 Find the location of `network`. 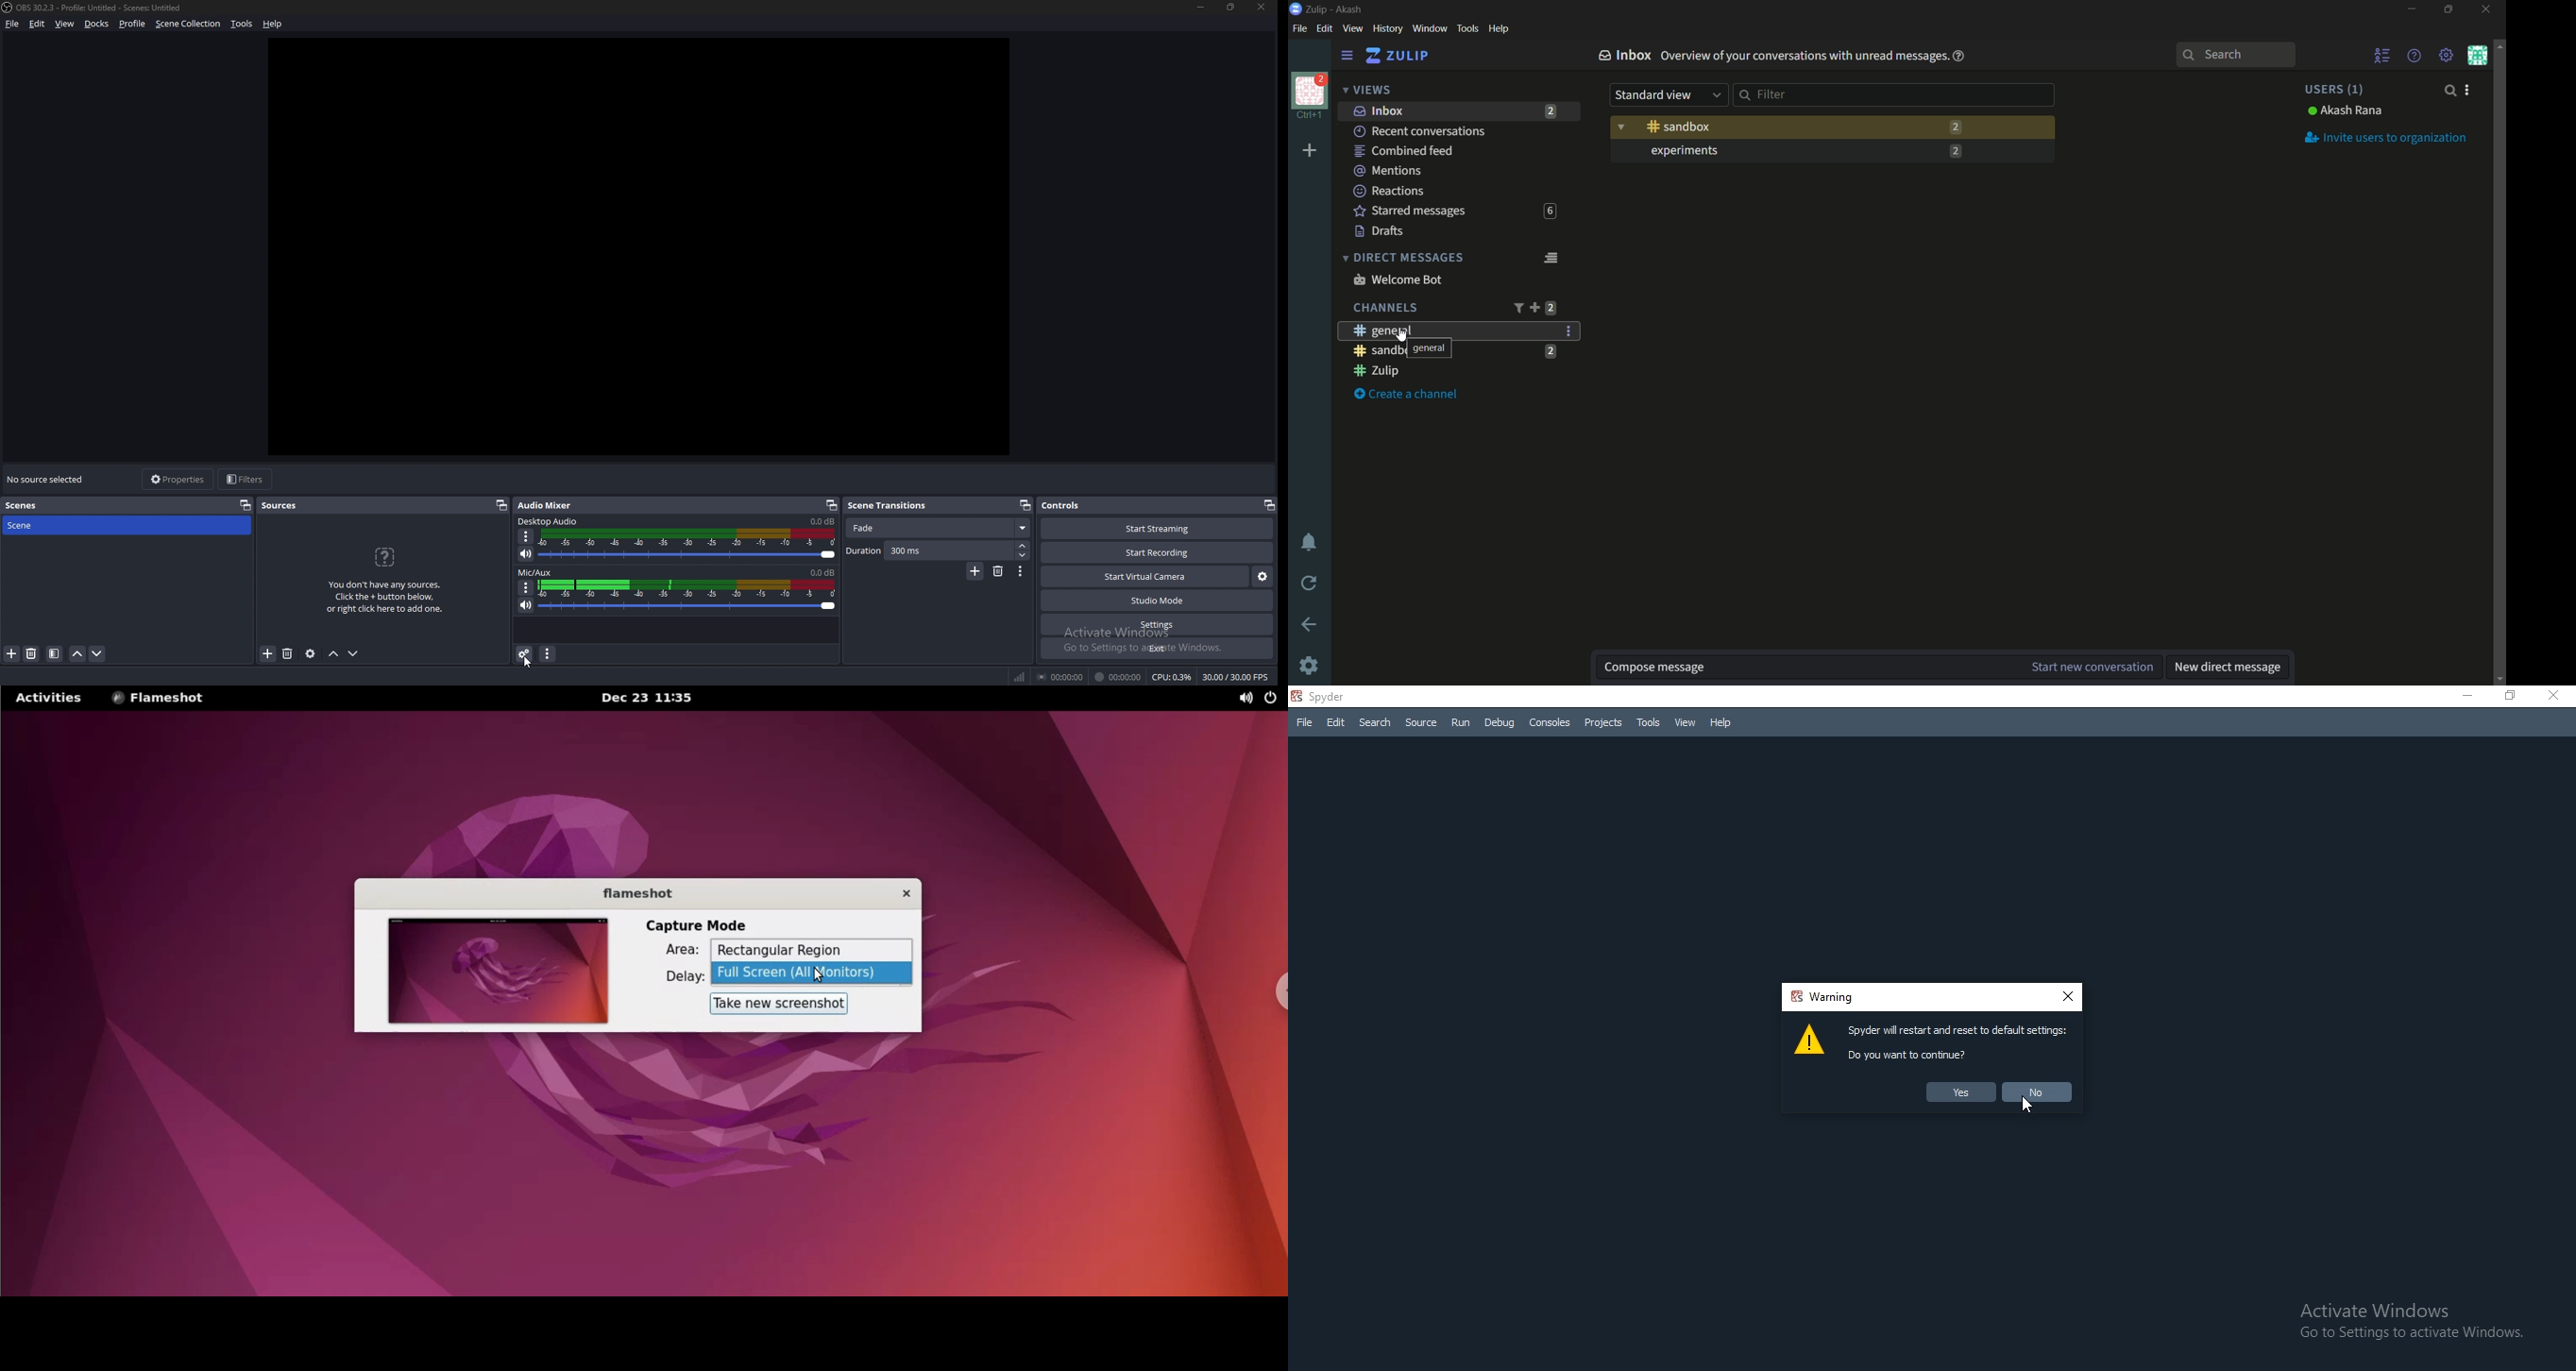

network is located at coordinates (1022, 674).